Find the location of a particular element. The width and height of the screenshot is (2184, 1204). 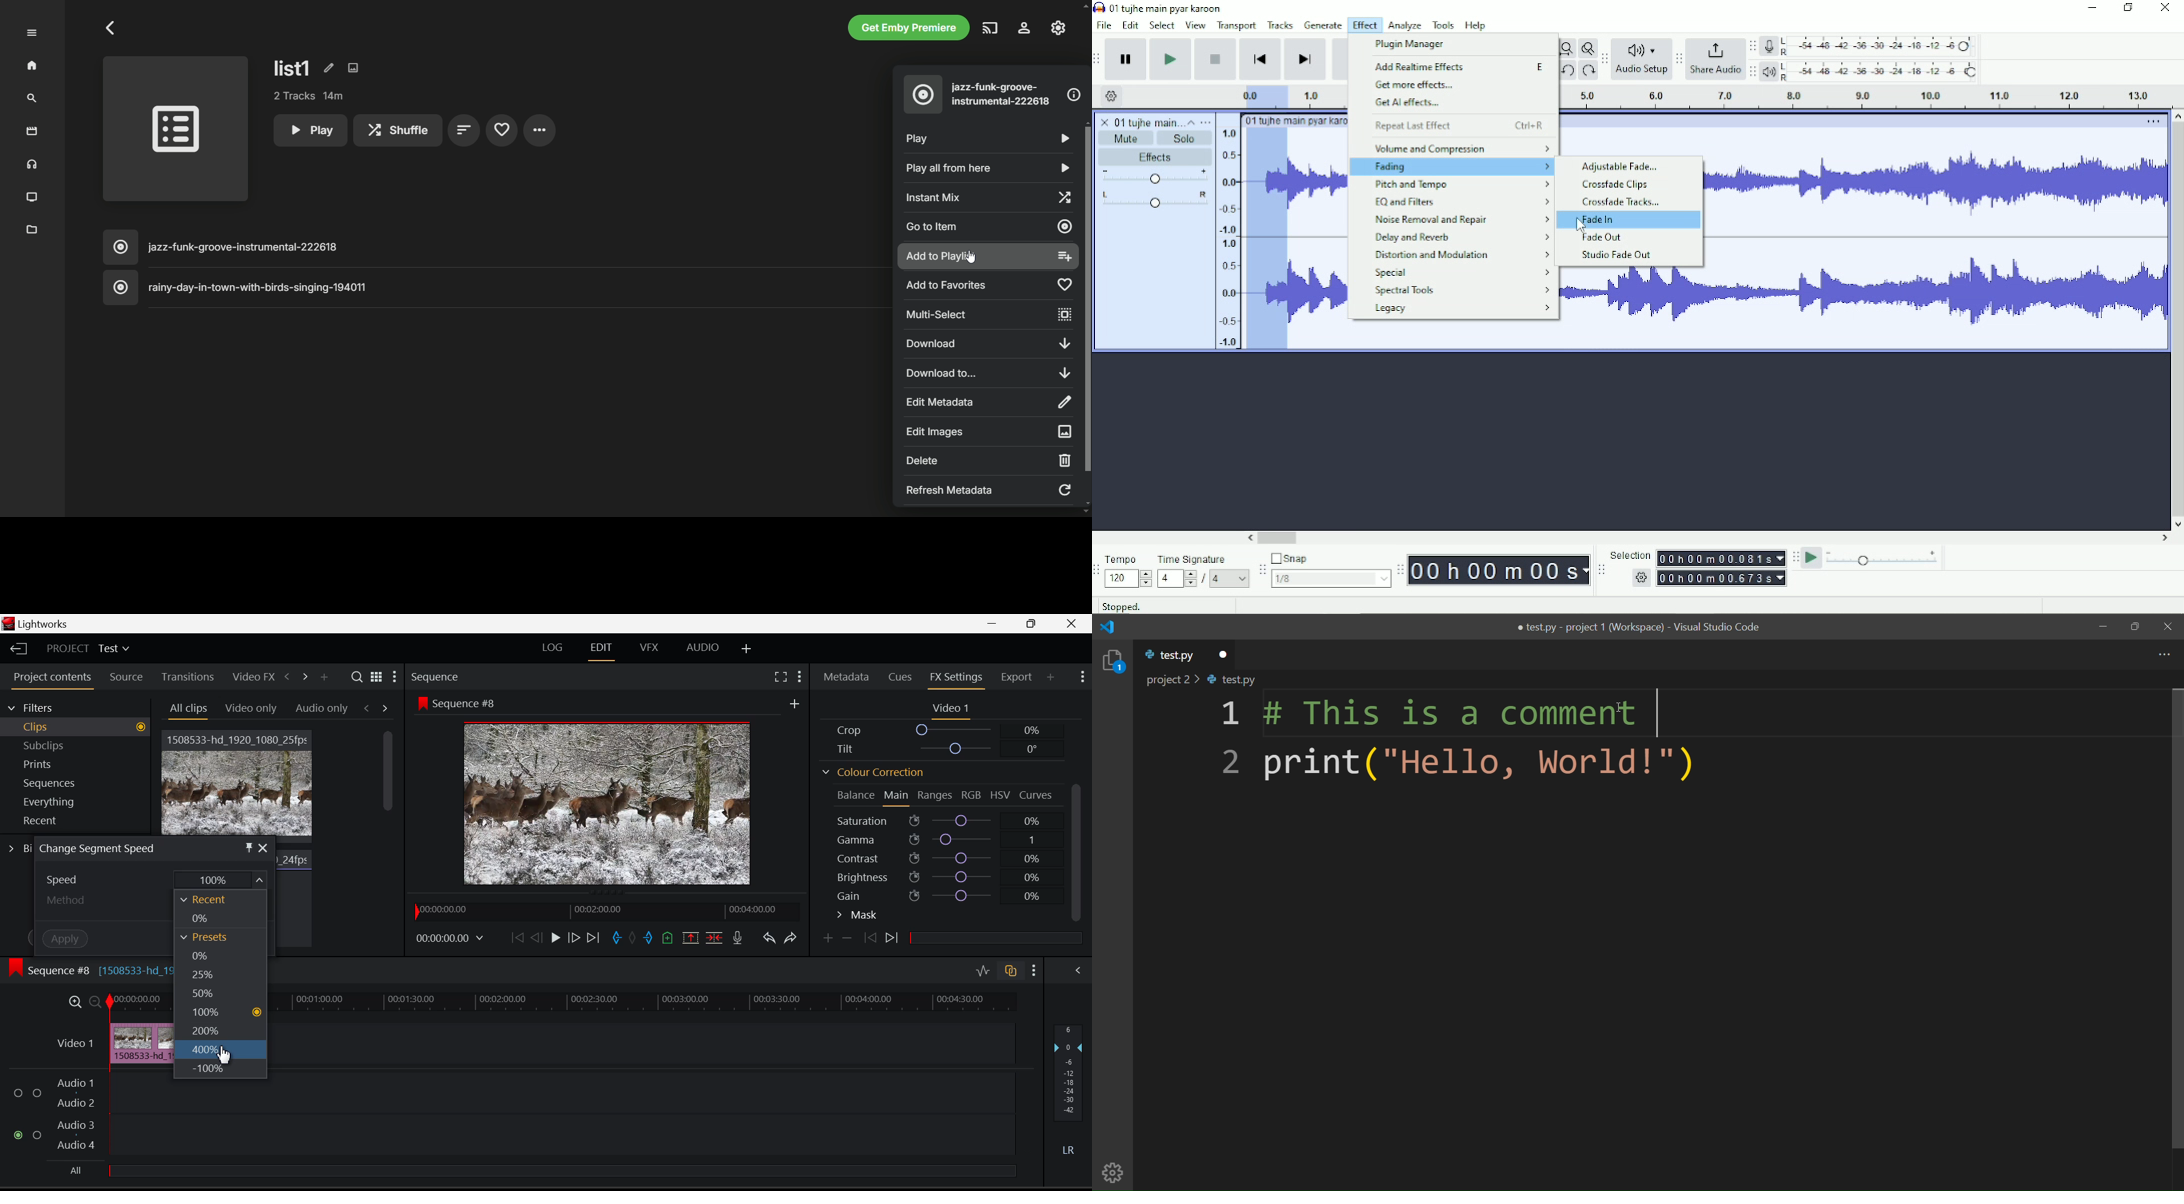

settings is located at coordinates (540, 130).